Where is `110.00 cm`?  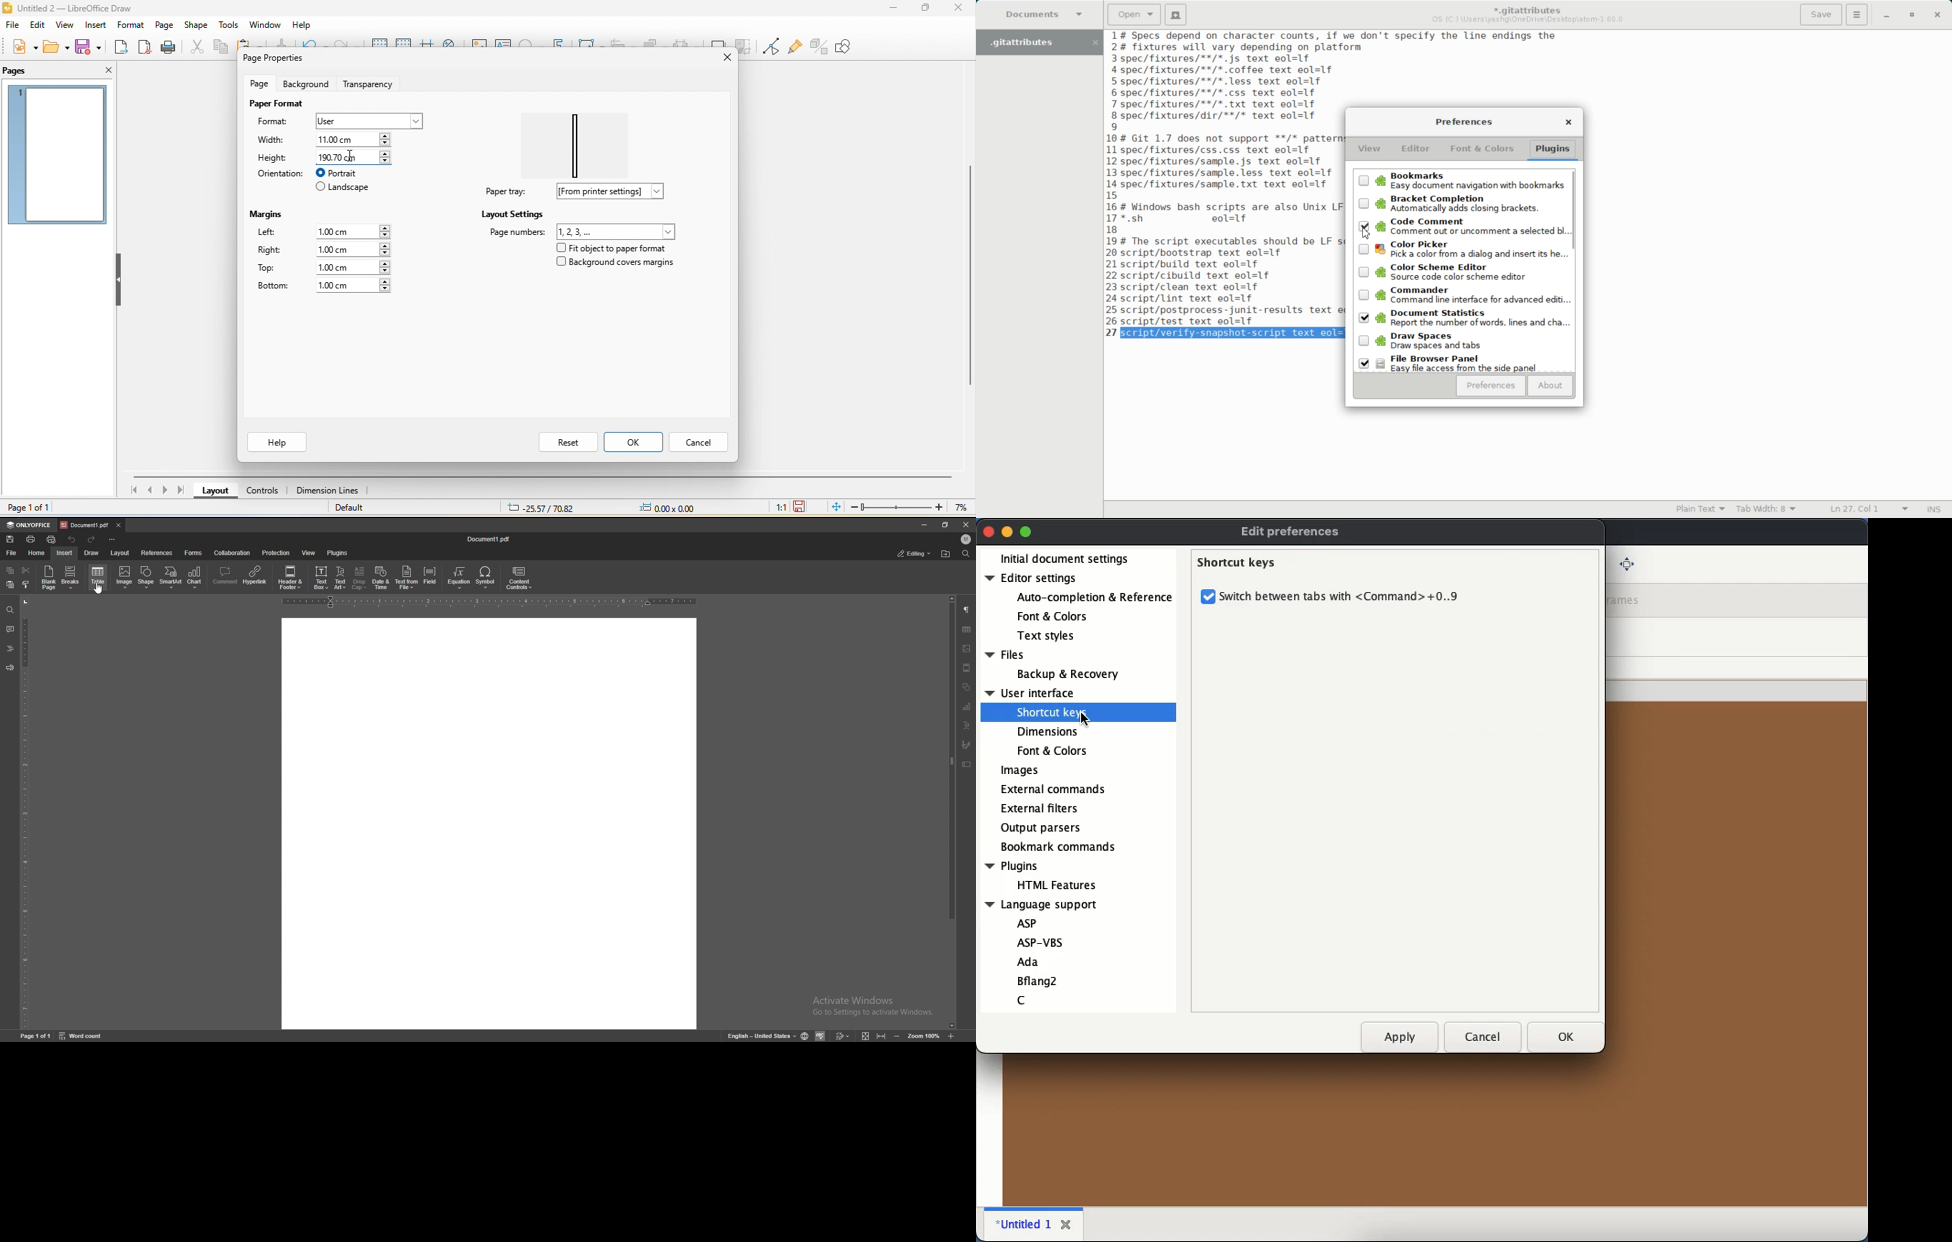 110.00 cm is located at coordinates (357, 139).